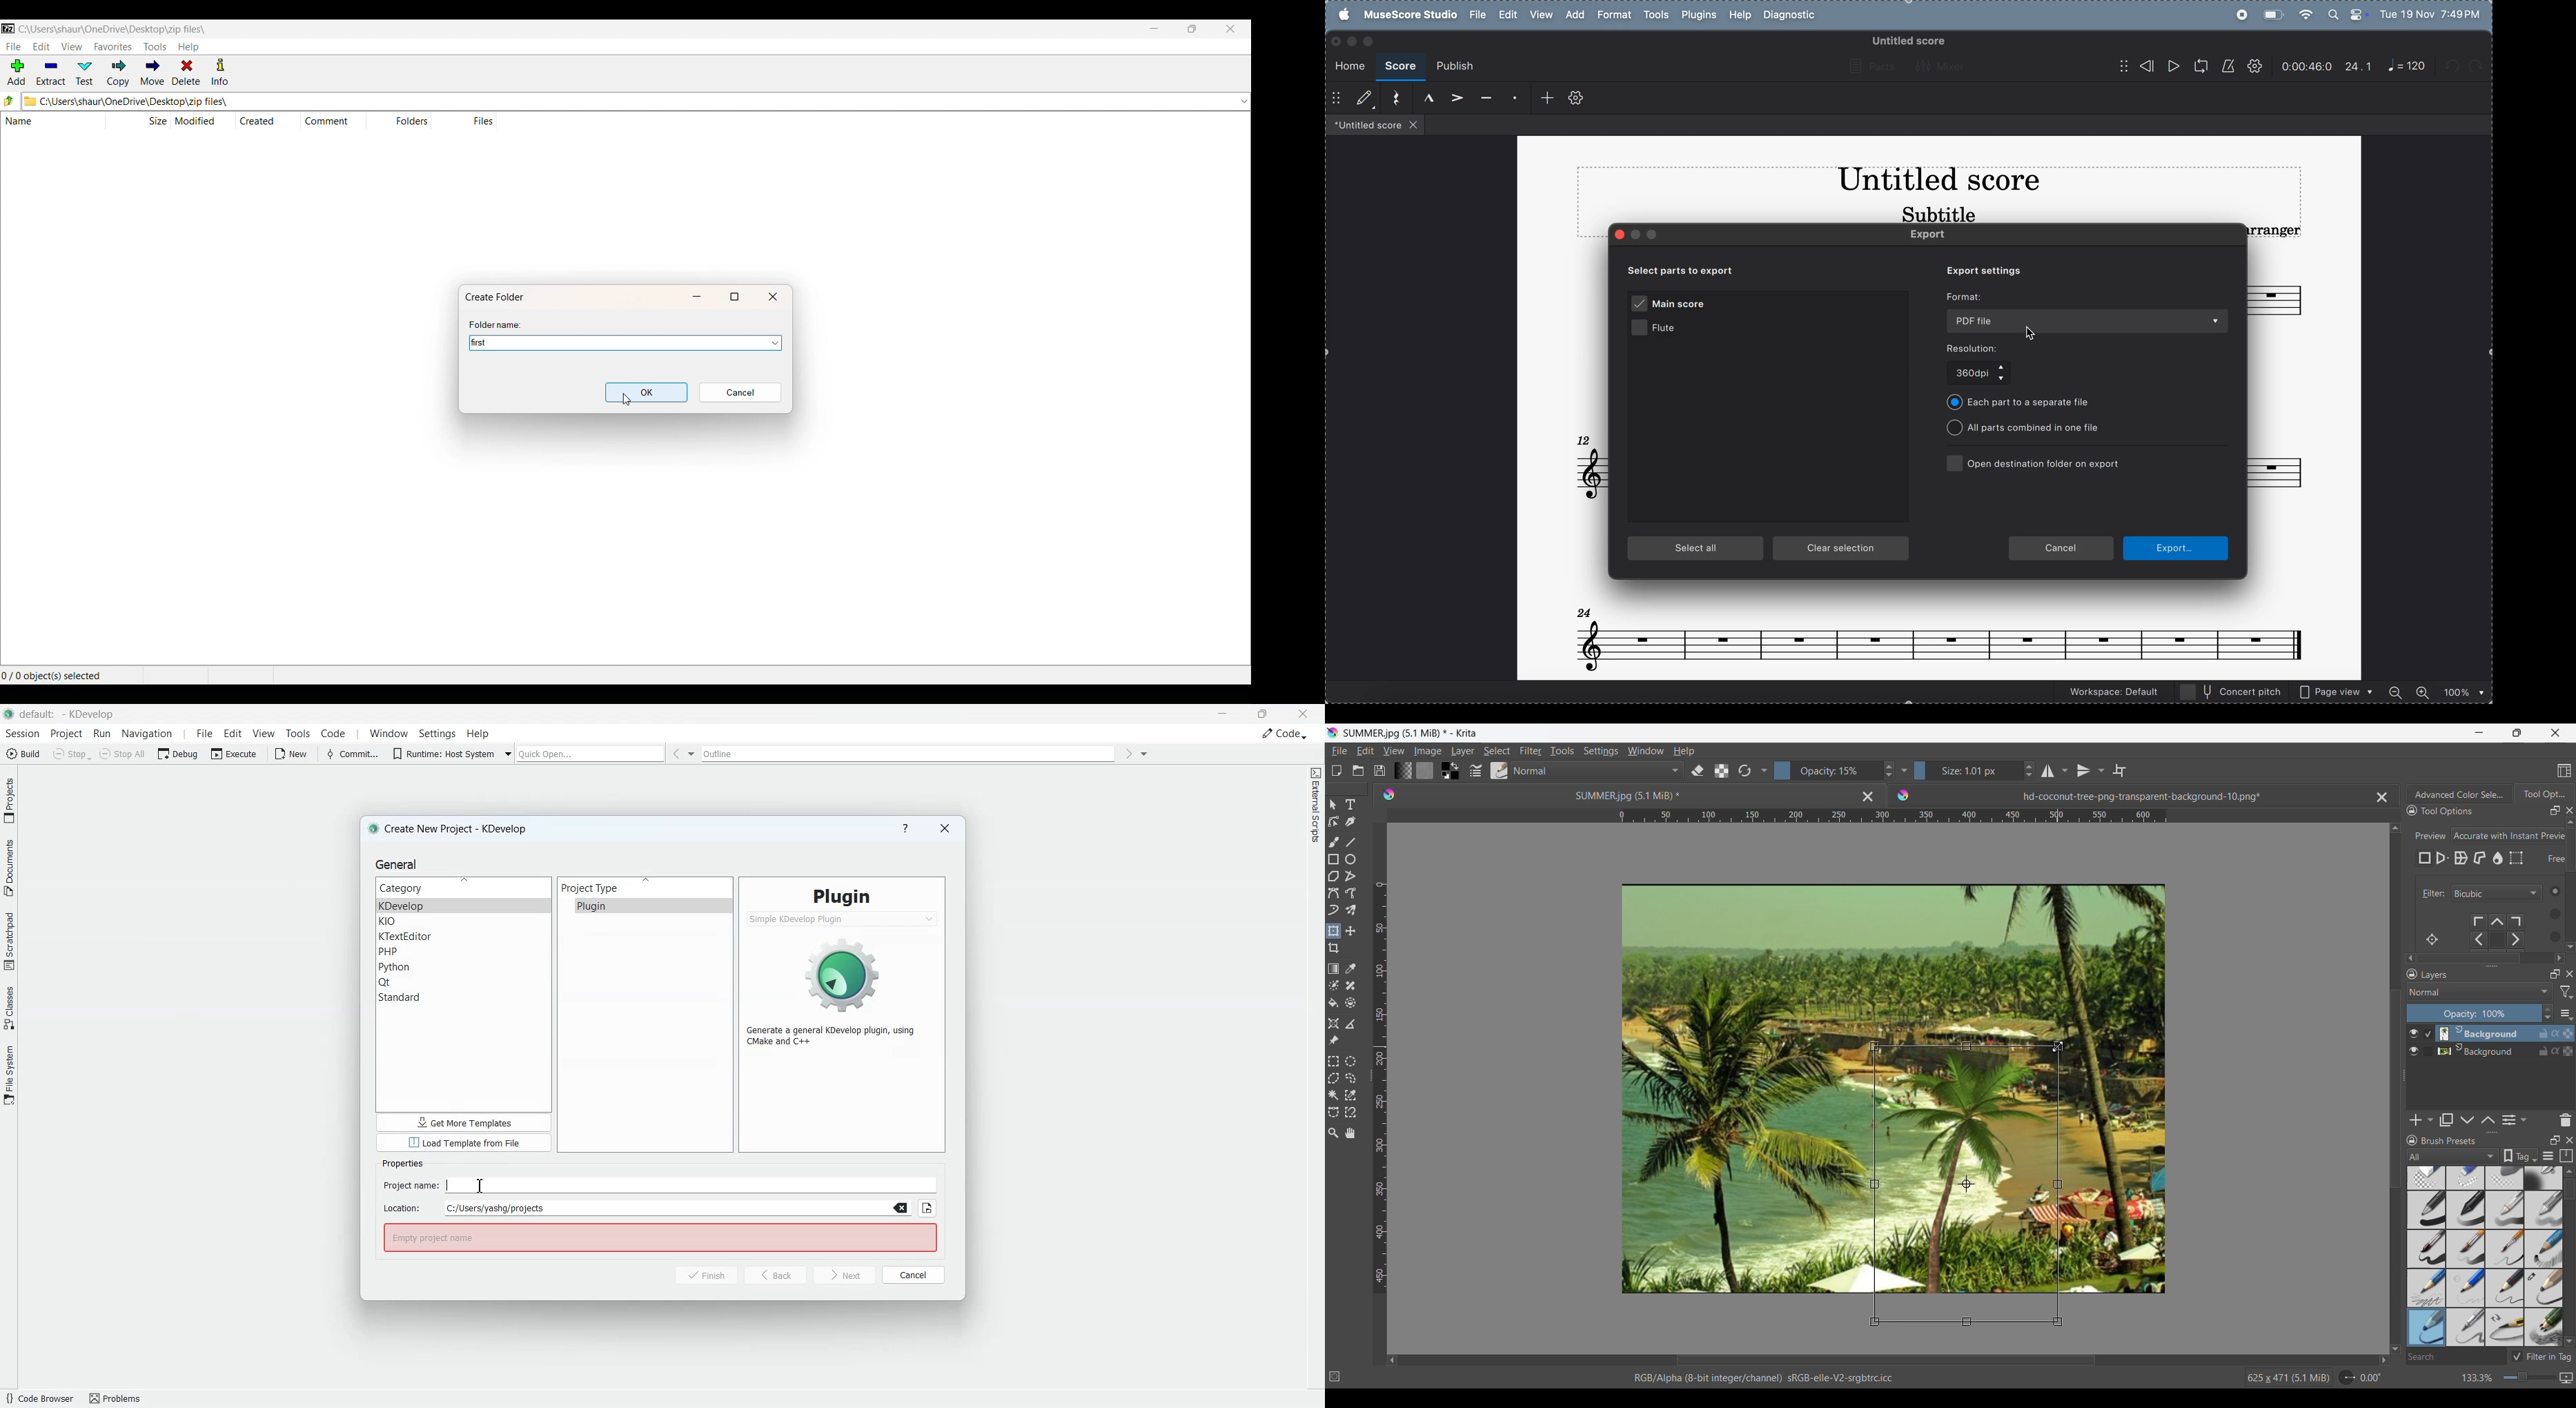  I want to click on maximize, so click(736, 296).